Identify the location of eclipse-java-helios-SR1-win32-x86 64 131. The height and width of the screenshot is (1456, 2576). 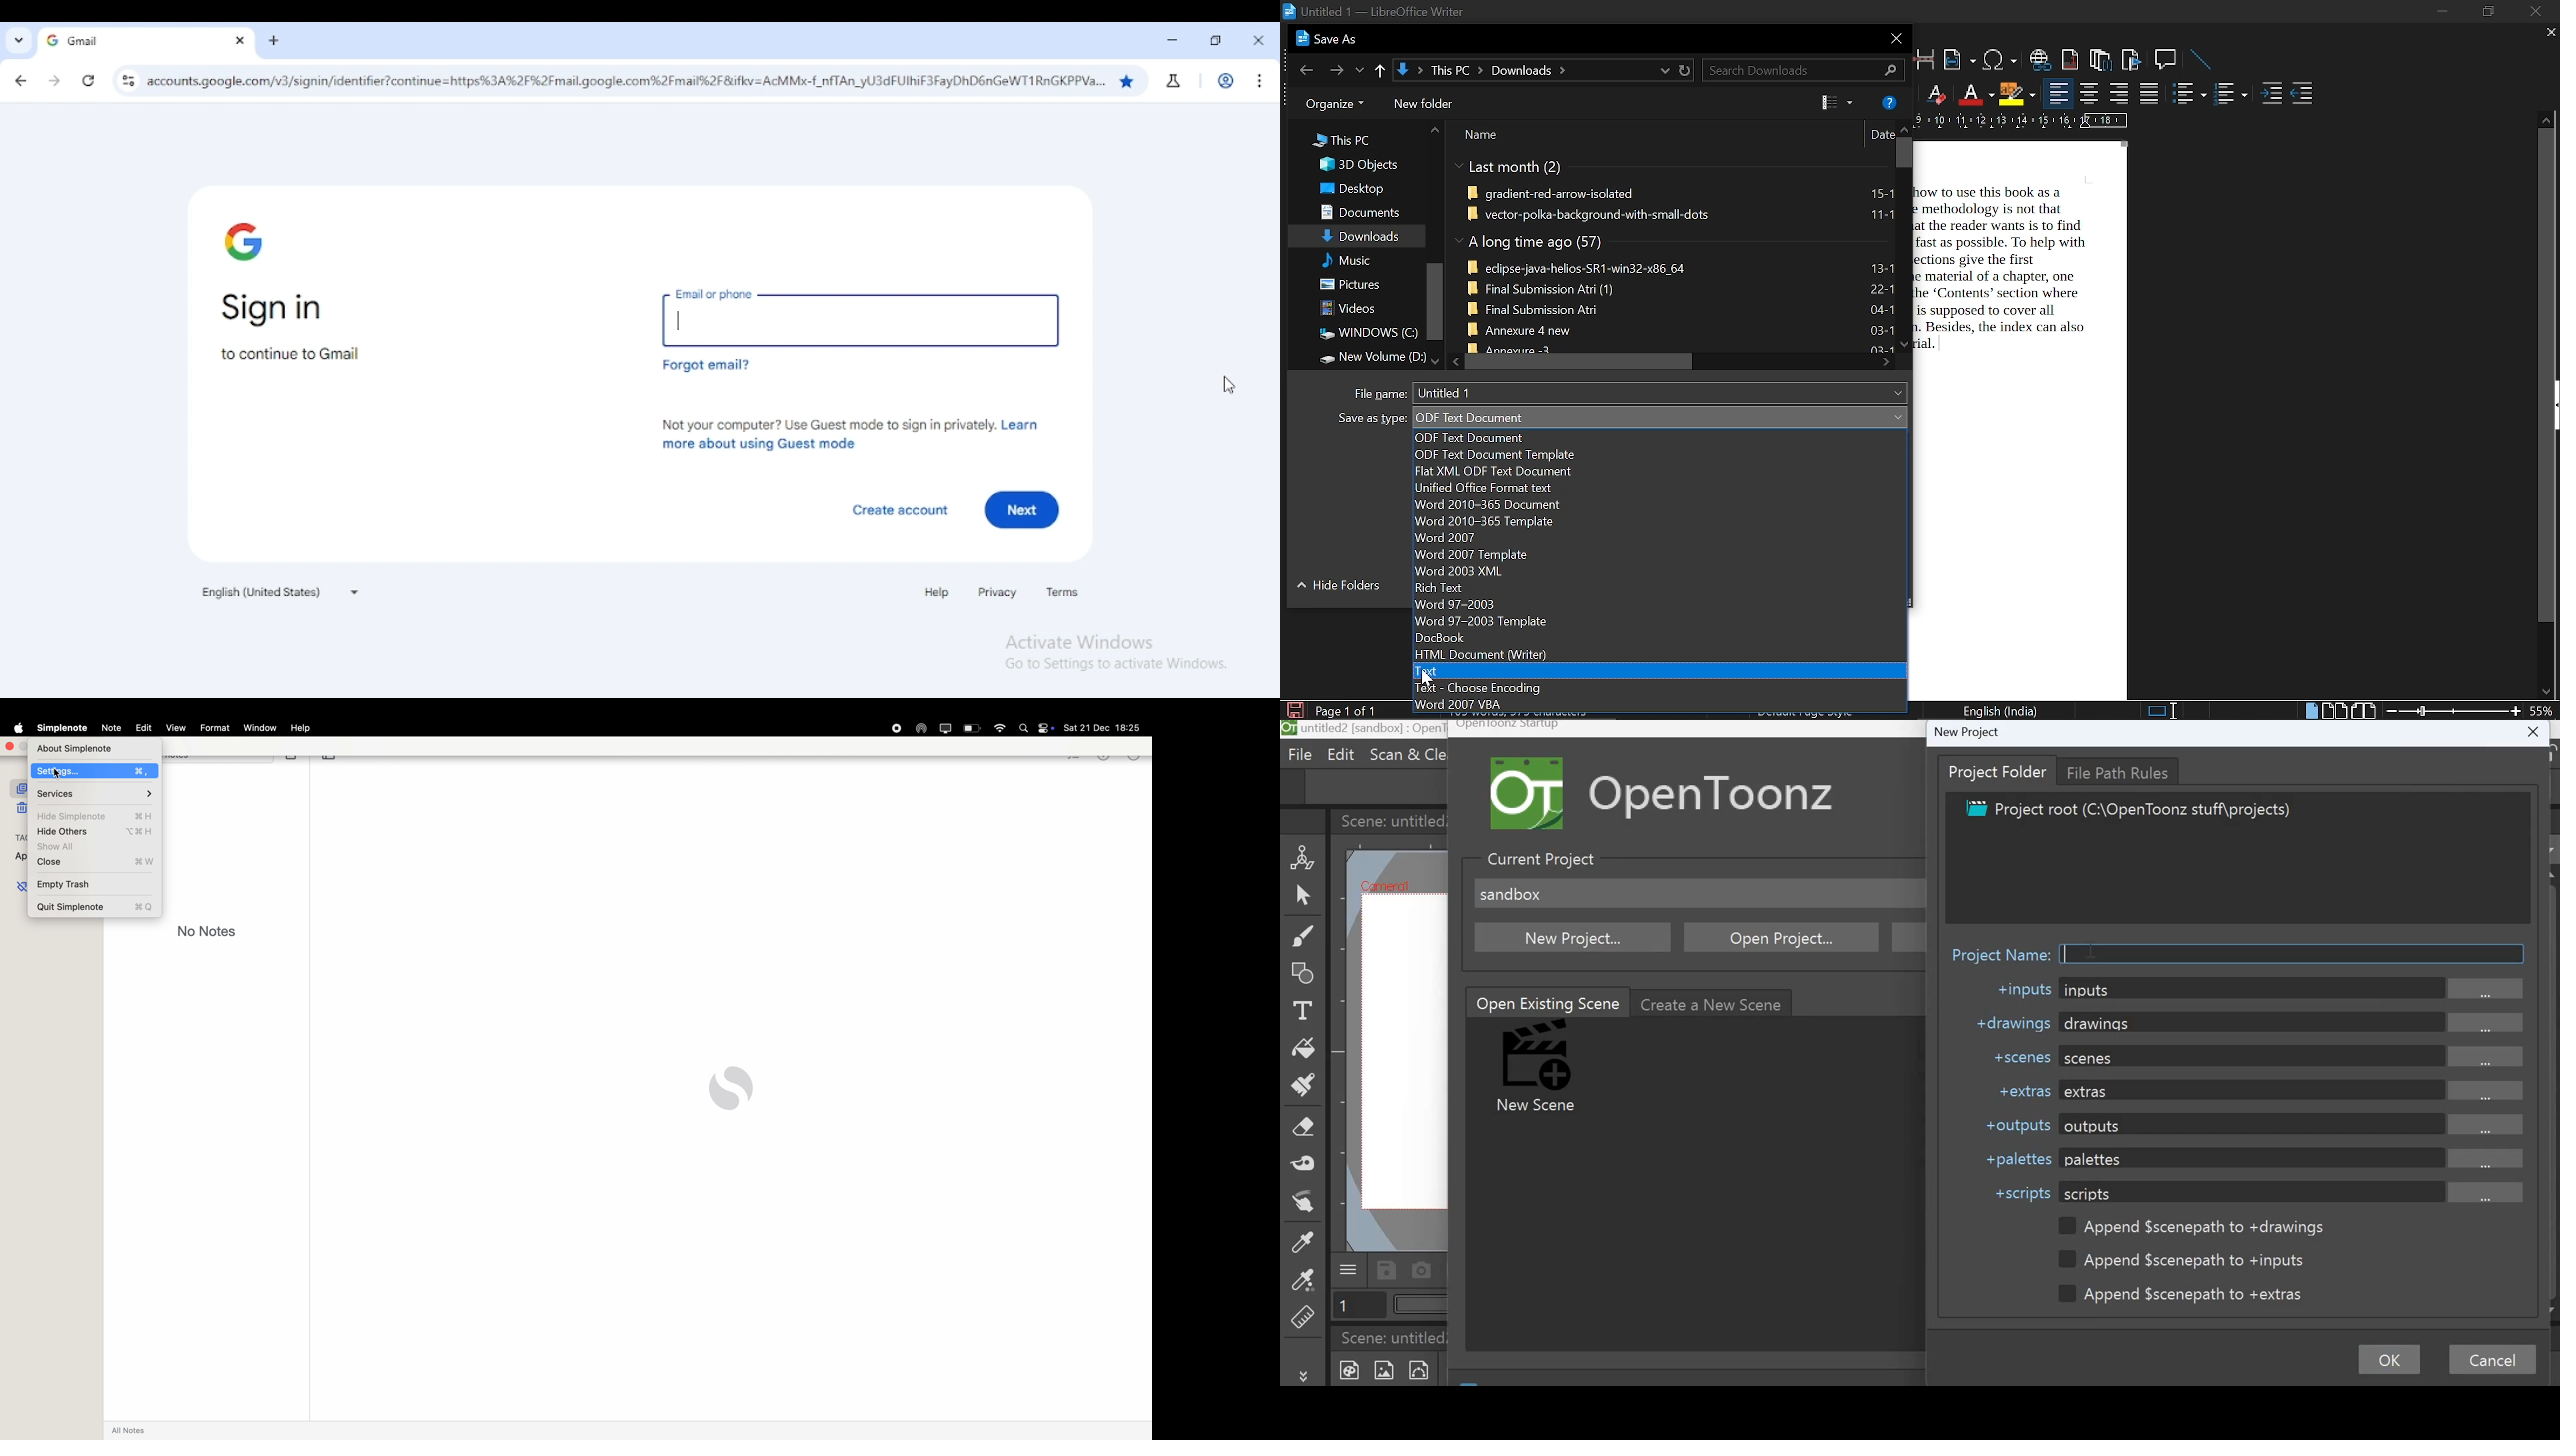
(1680, 266).